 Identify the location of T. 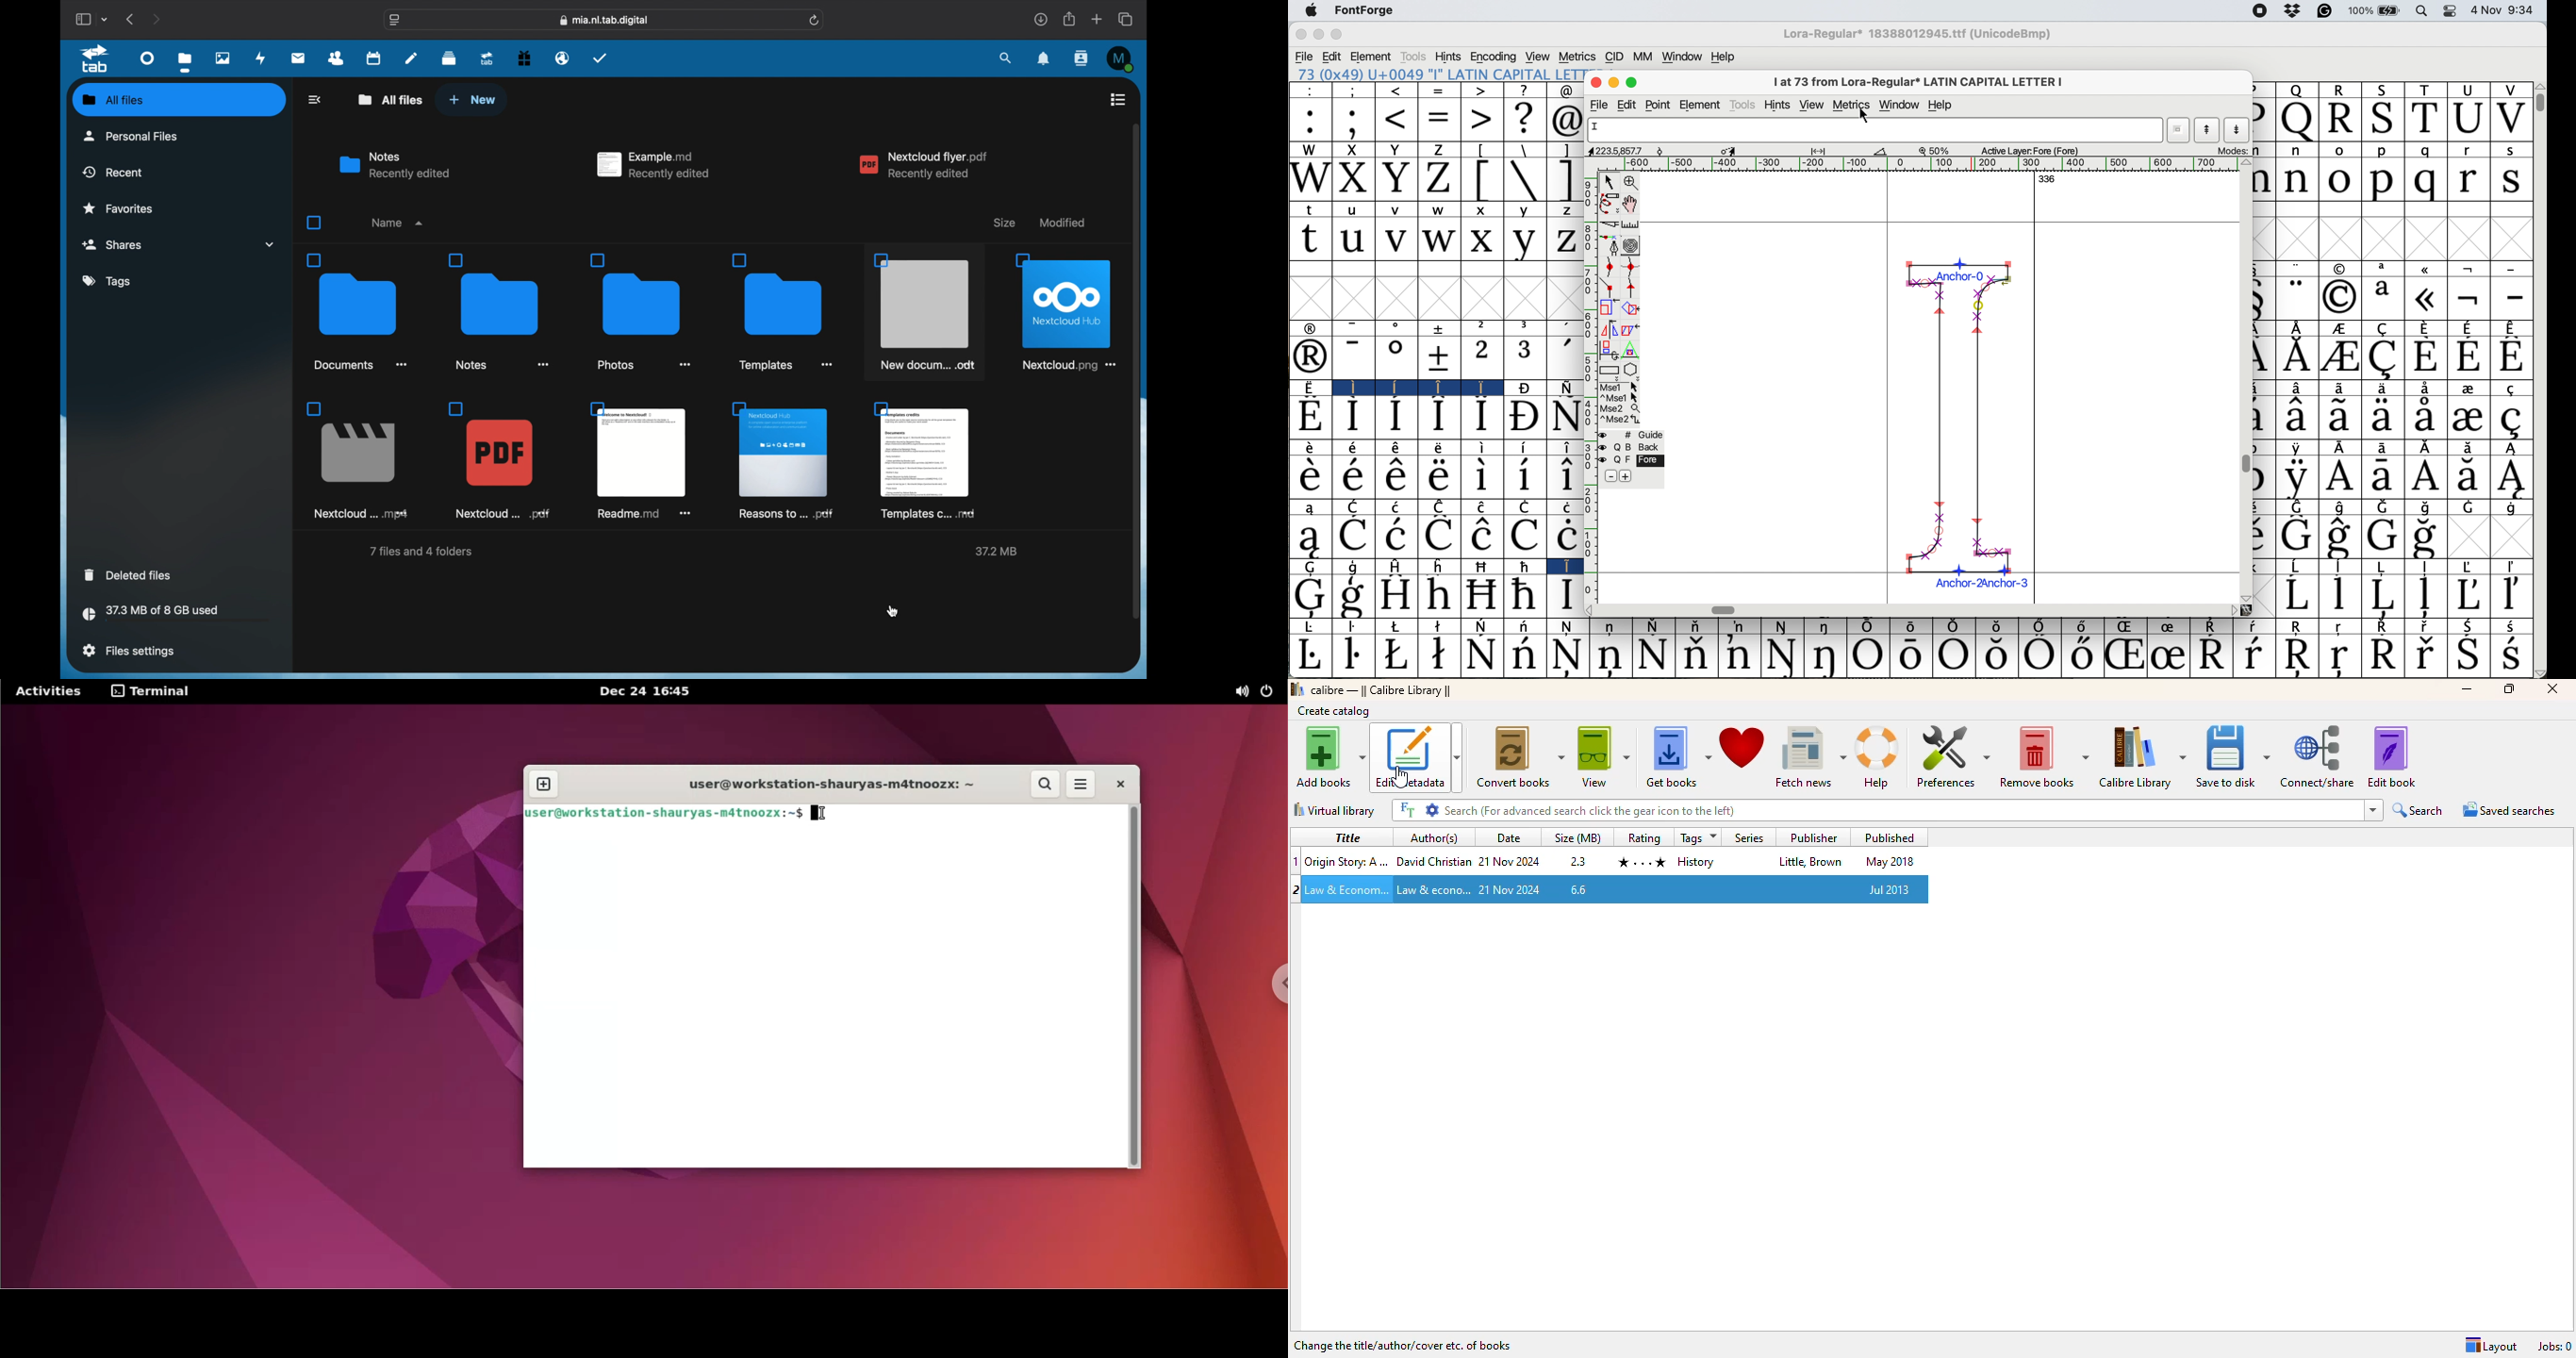
(2427, 118).